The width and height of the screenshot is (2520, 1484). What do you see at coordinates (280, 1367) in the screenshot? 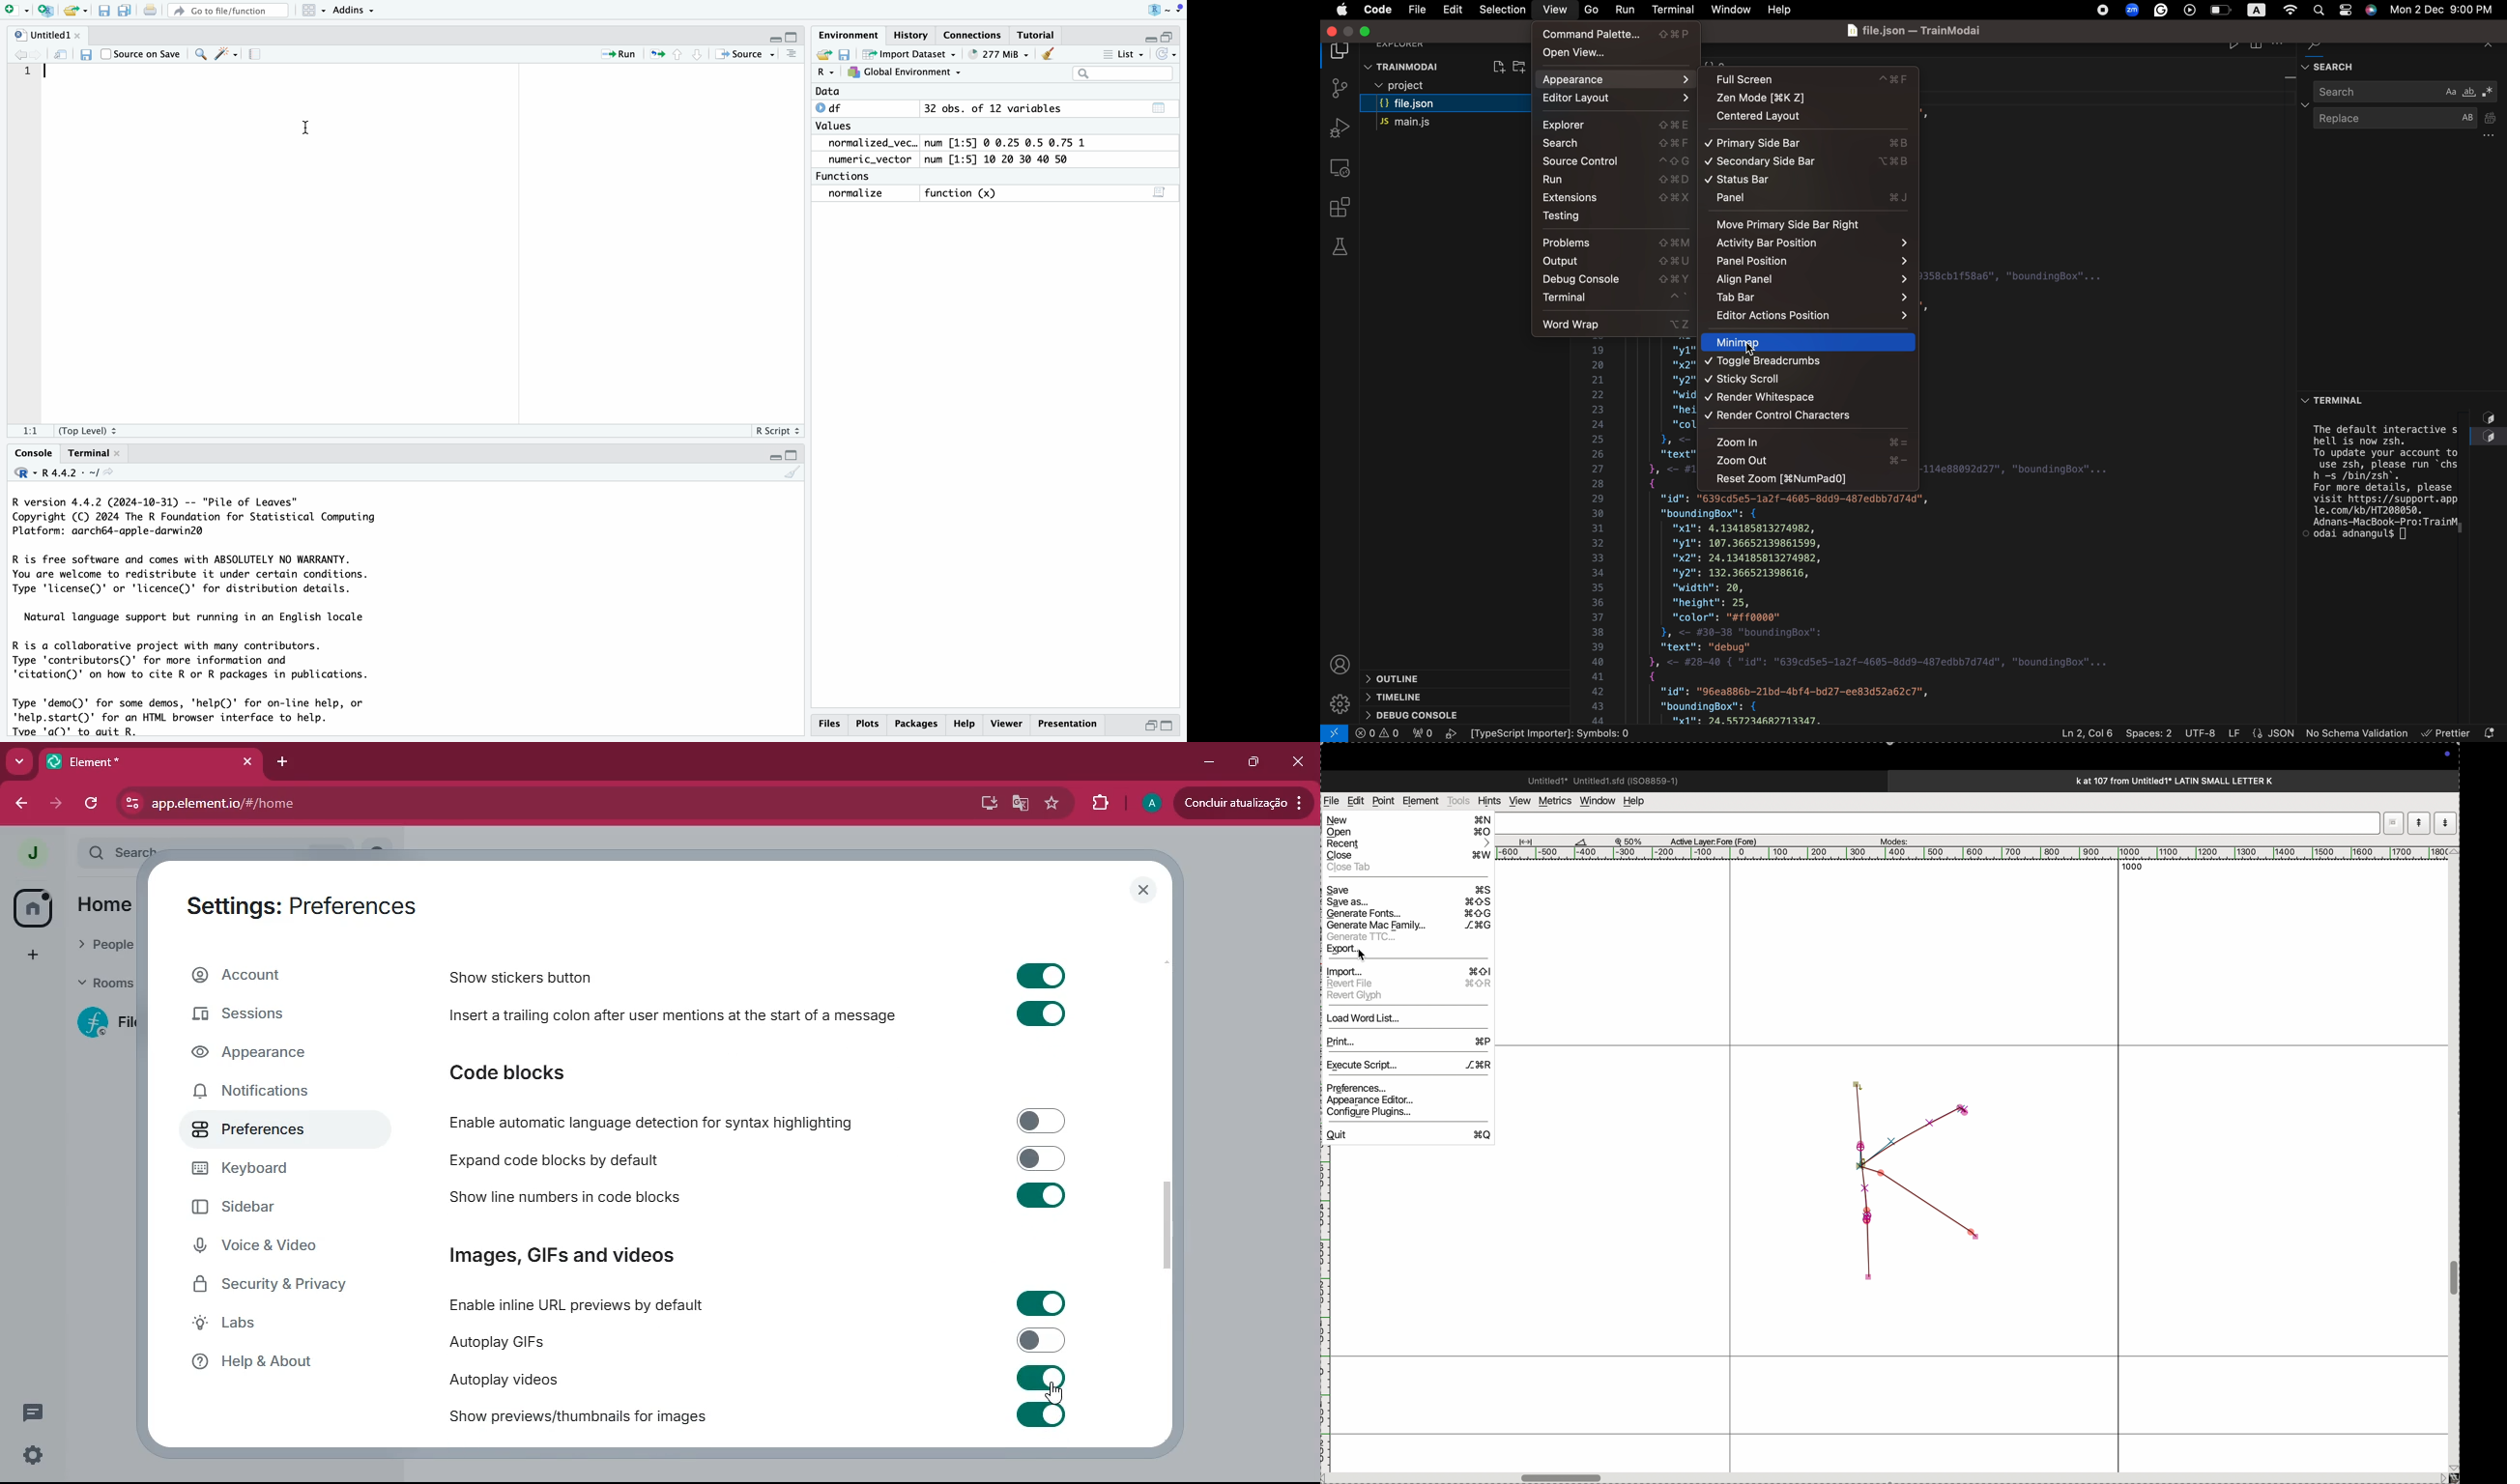
I see `help` at bounding box center [280, 1367].